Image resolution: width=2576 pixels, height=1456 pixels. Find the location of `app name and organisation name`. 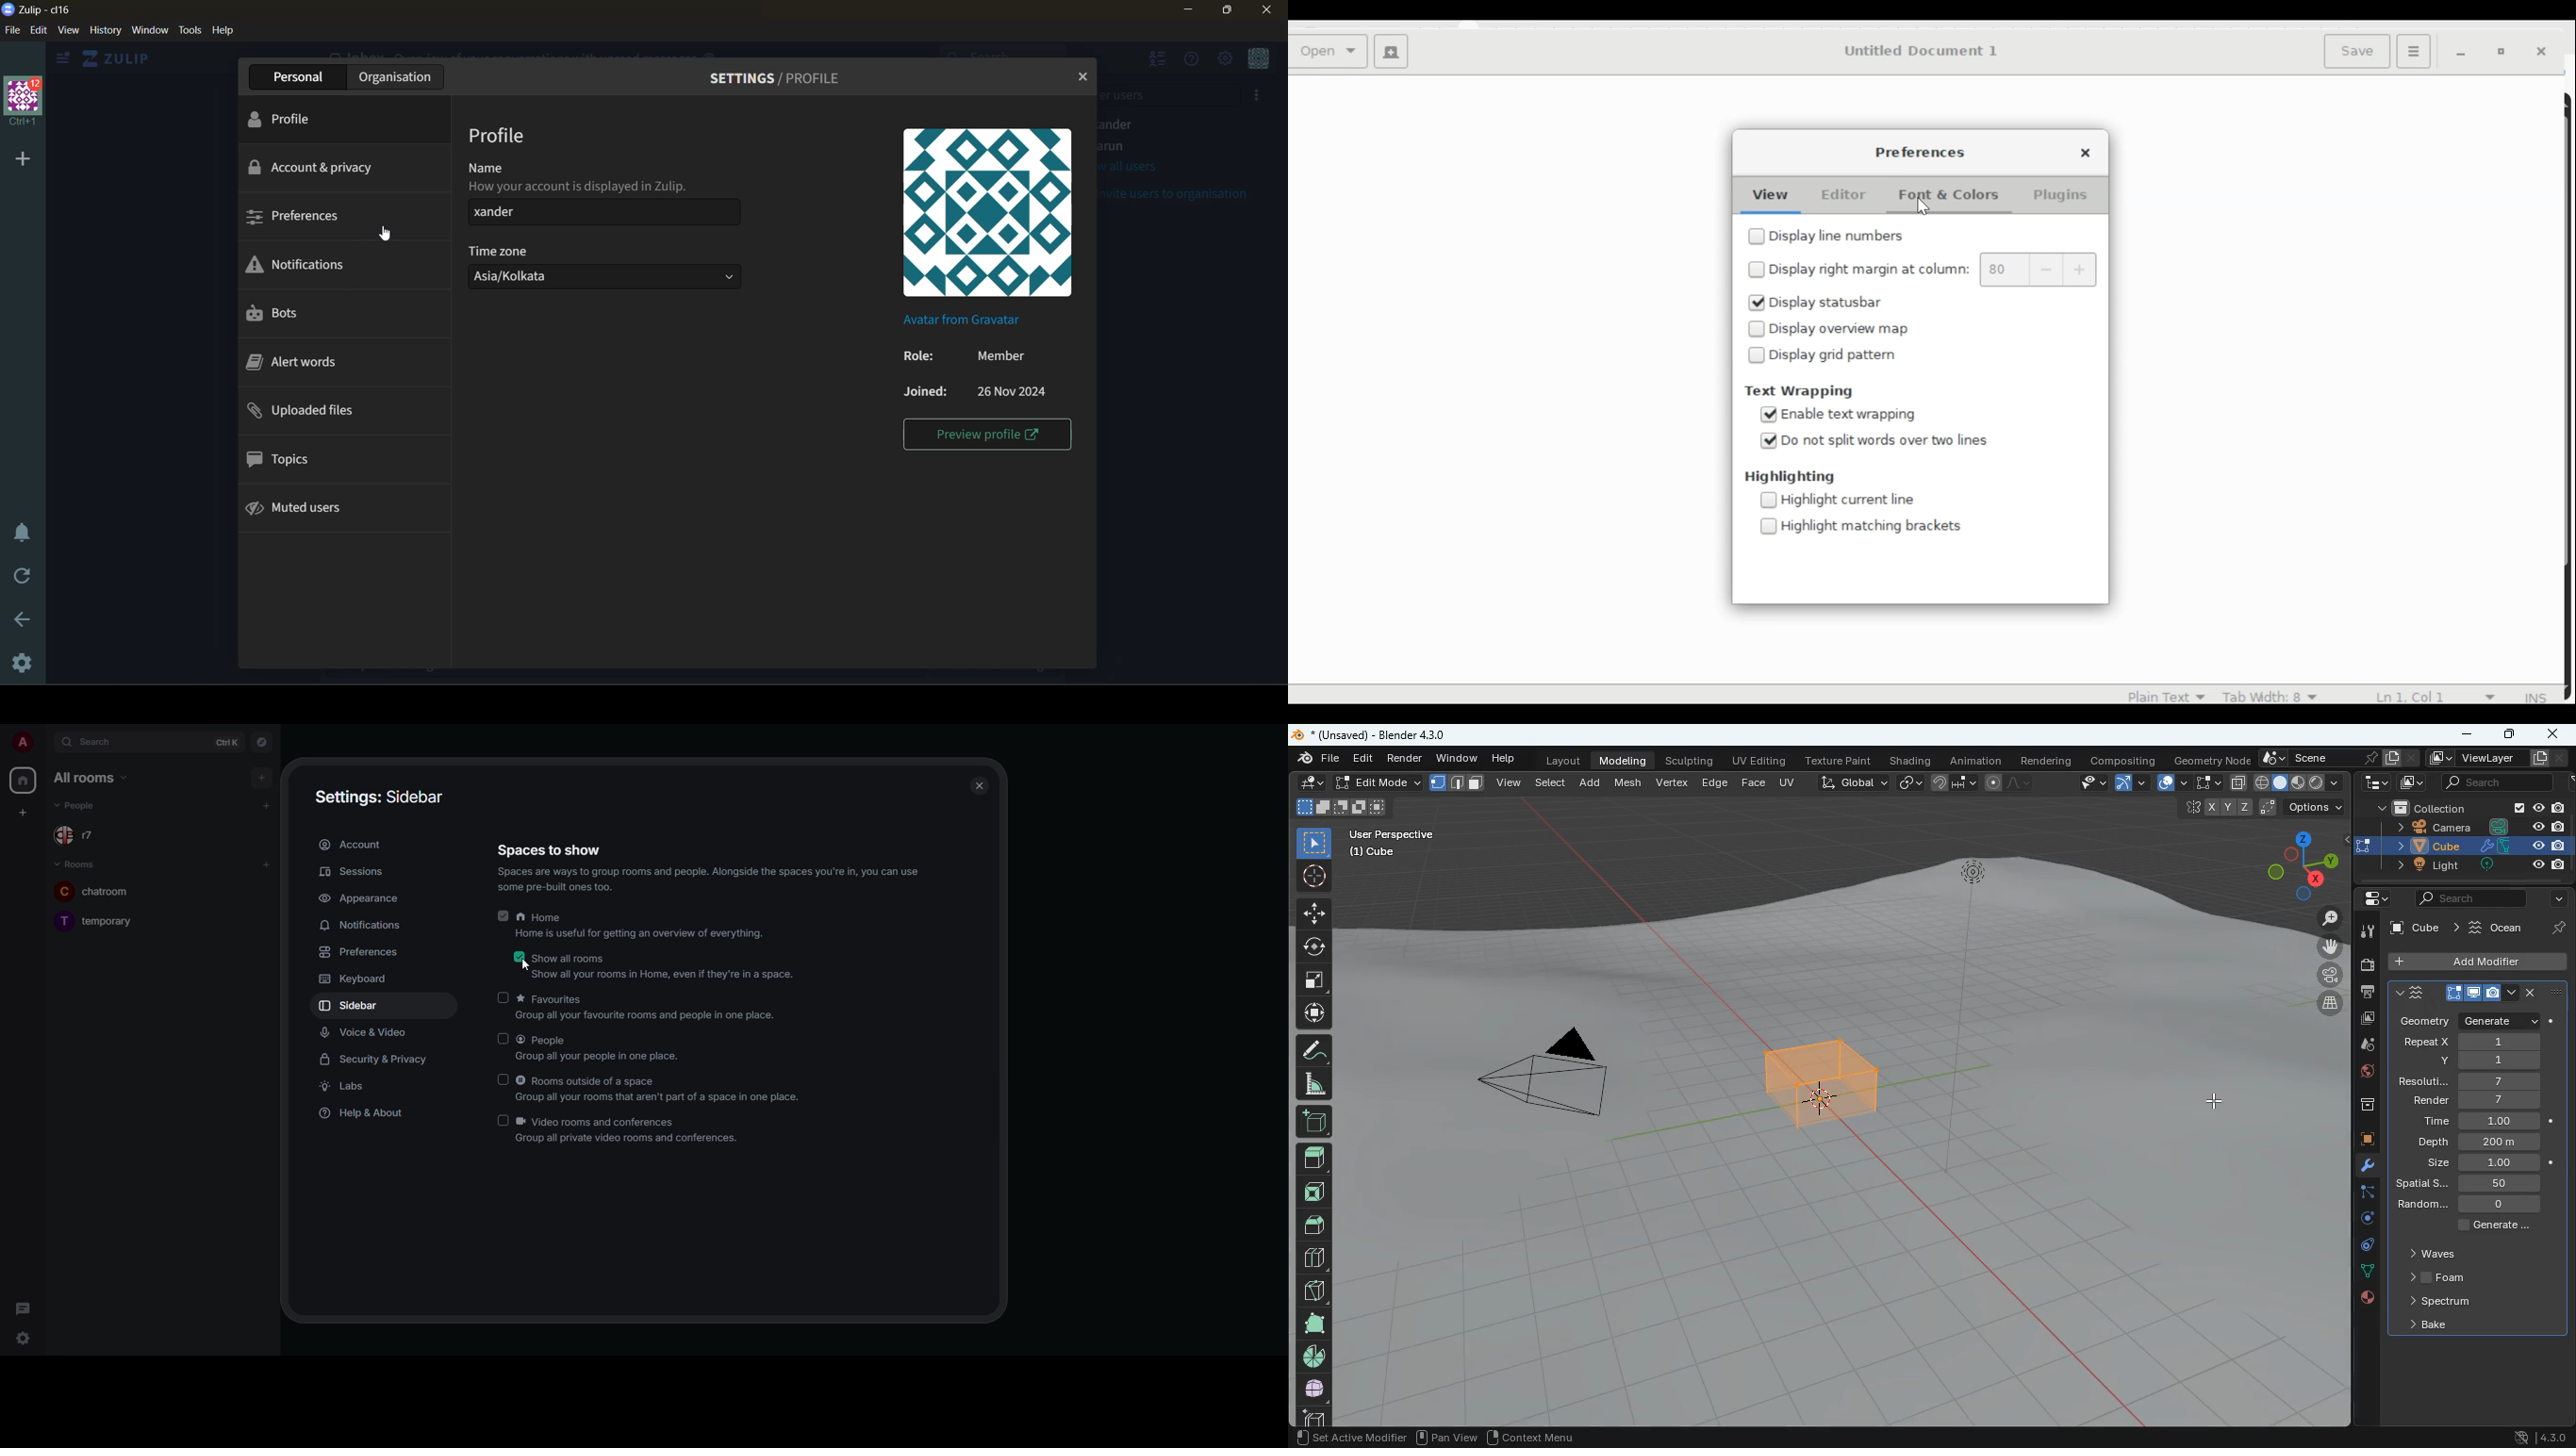

app name and organisation name is located at coordinates (40, 11).